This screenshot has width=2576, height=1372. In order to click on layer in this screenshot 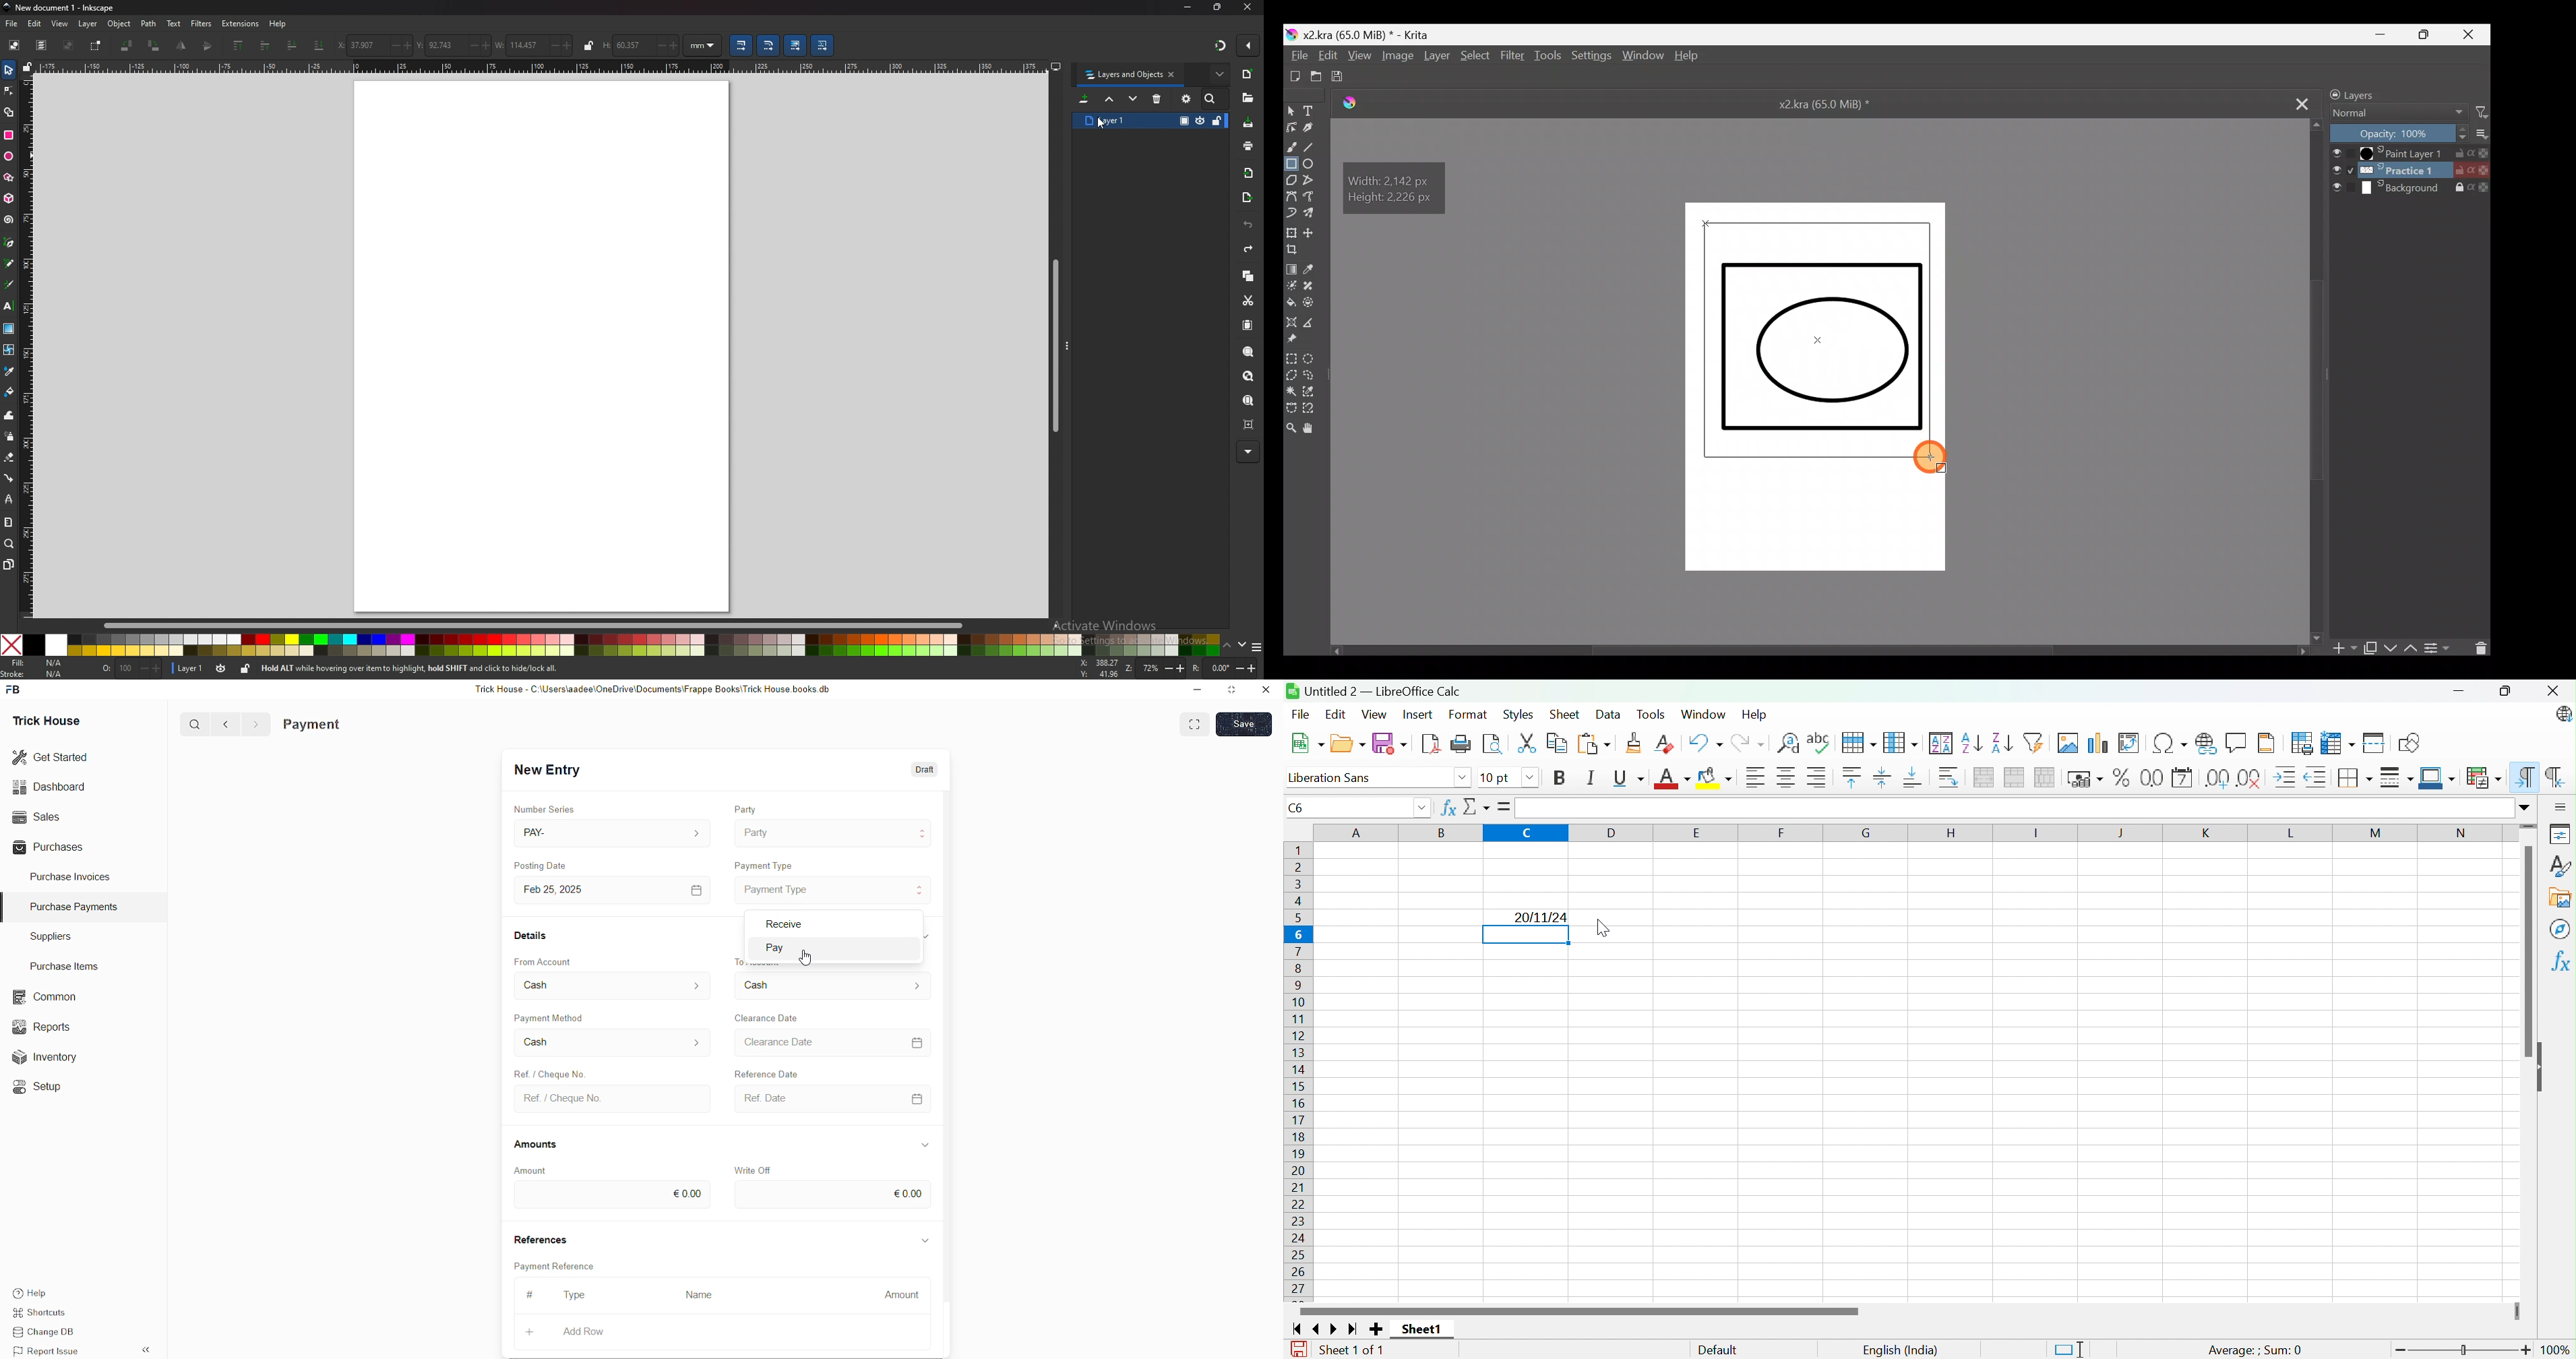, I will do `click(88, 24)`.